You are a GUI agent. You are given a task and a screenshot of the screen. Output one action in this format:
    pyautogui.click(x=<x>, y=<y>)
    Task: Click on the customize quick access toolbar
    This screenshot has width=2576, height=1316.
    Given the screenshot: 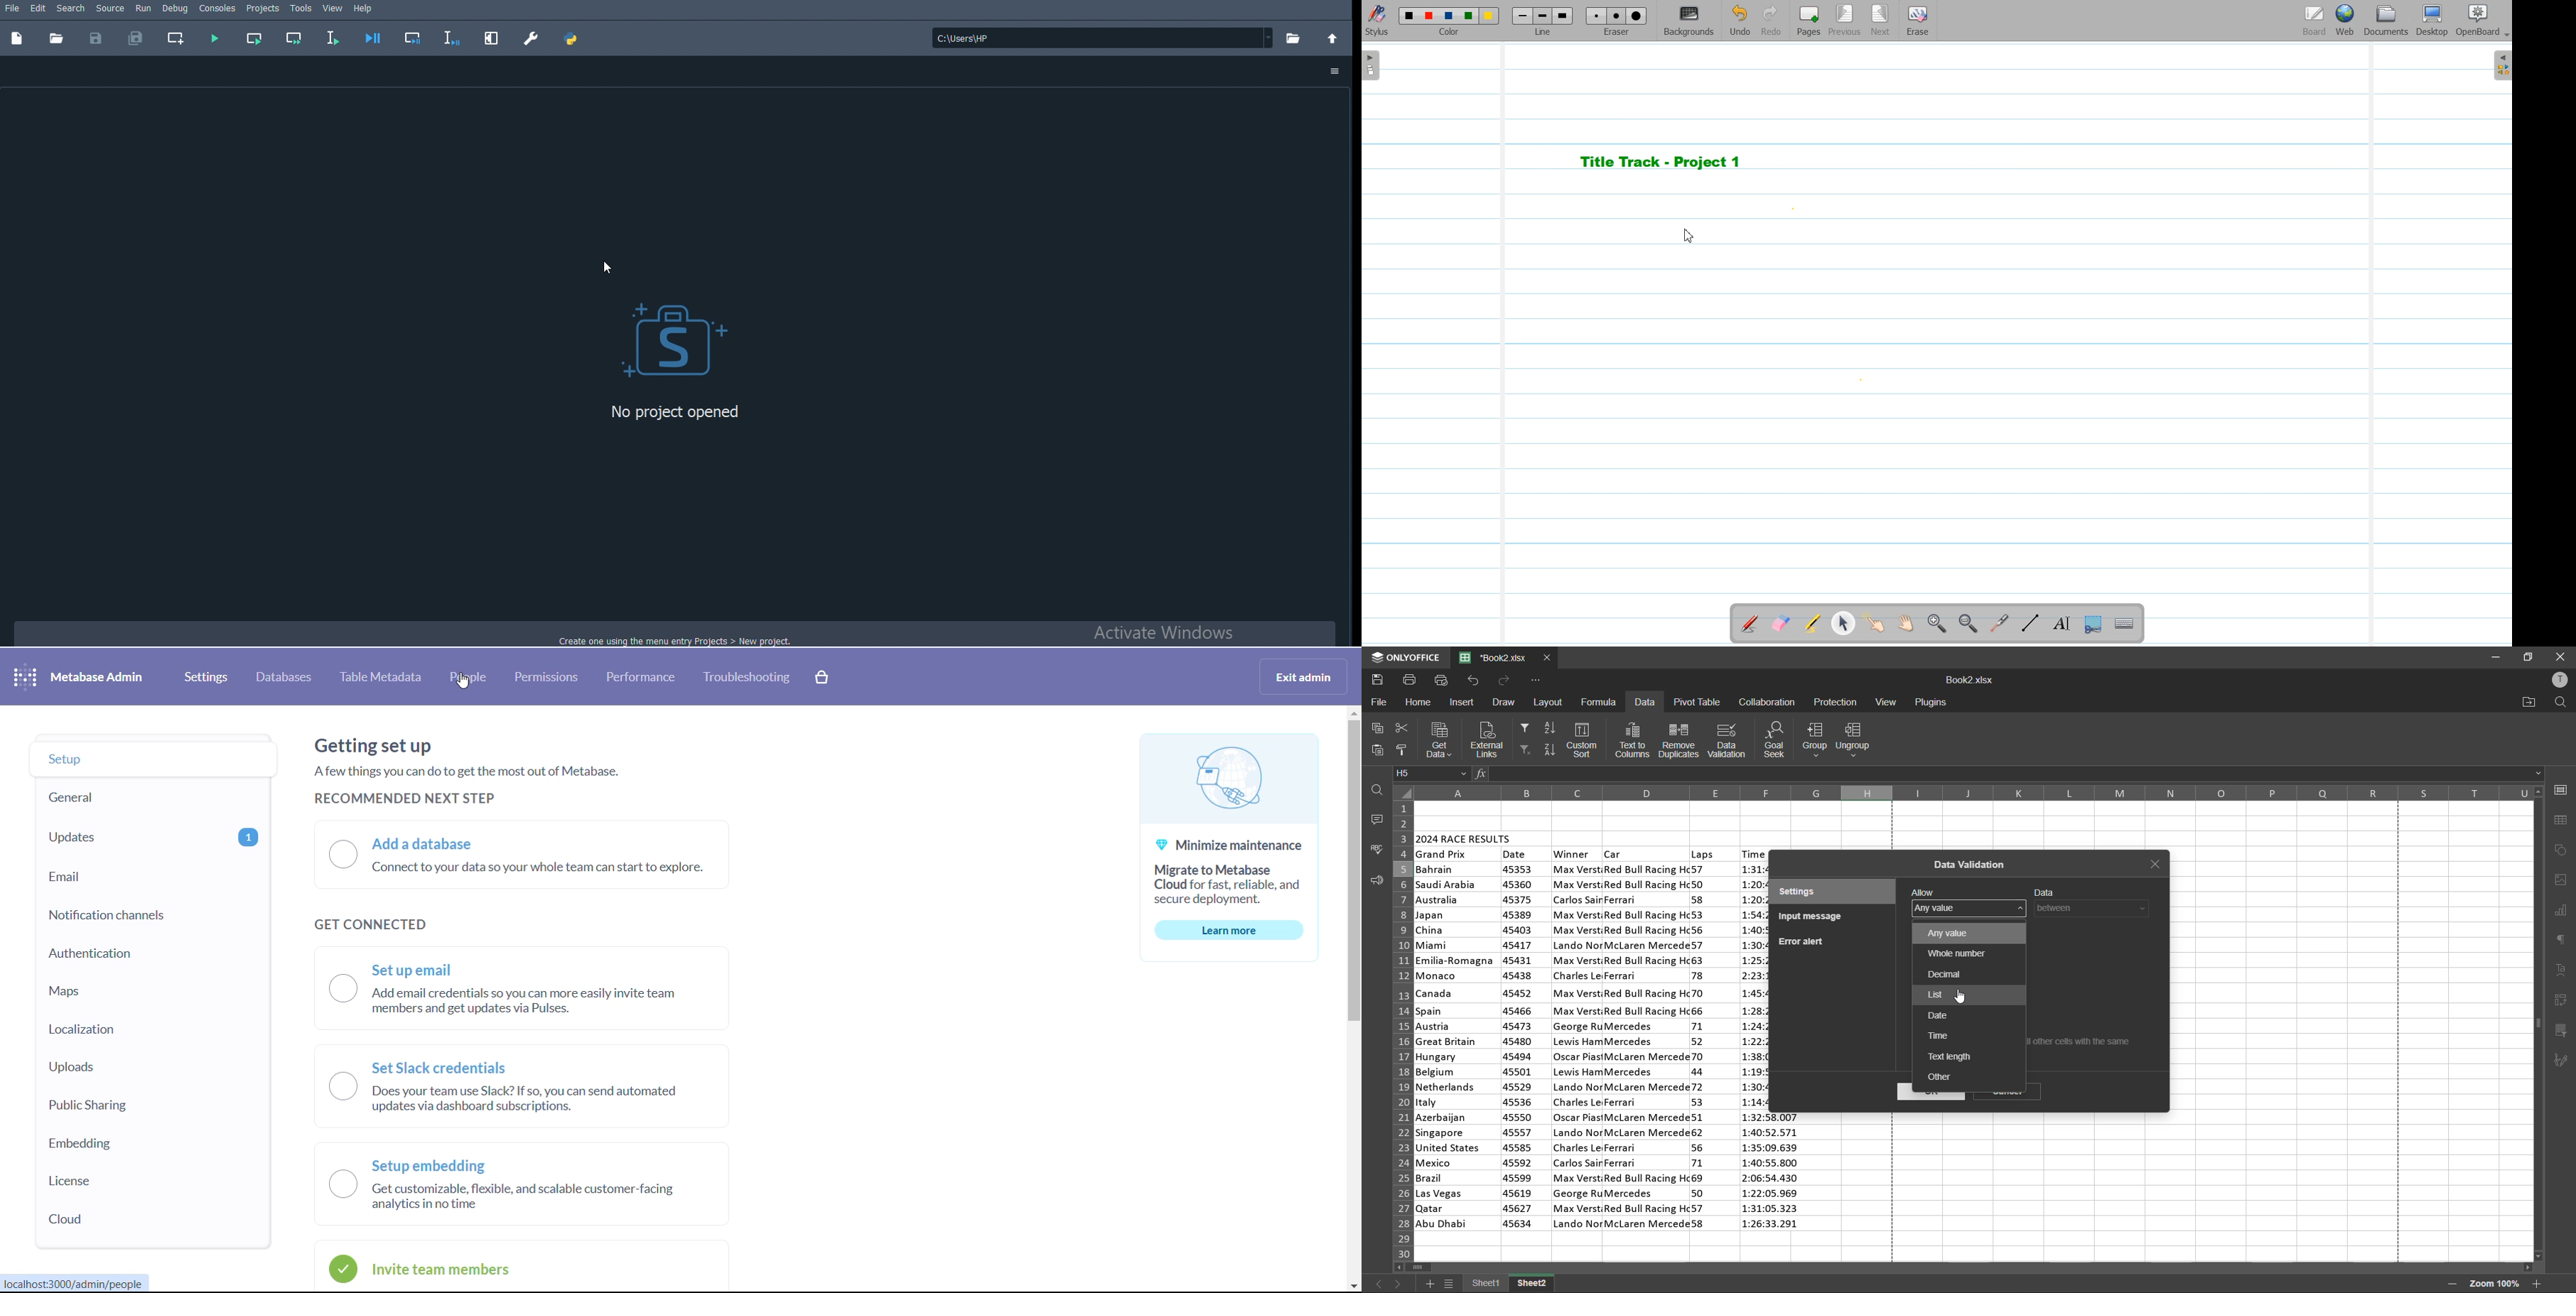 What is the action you would take?
    pyautogui.click(x=1534, y=681)
    